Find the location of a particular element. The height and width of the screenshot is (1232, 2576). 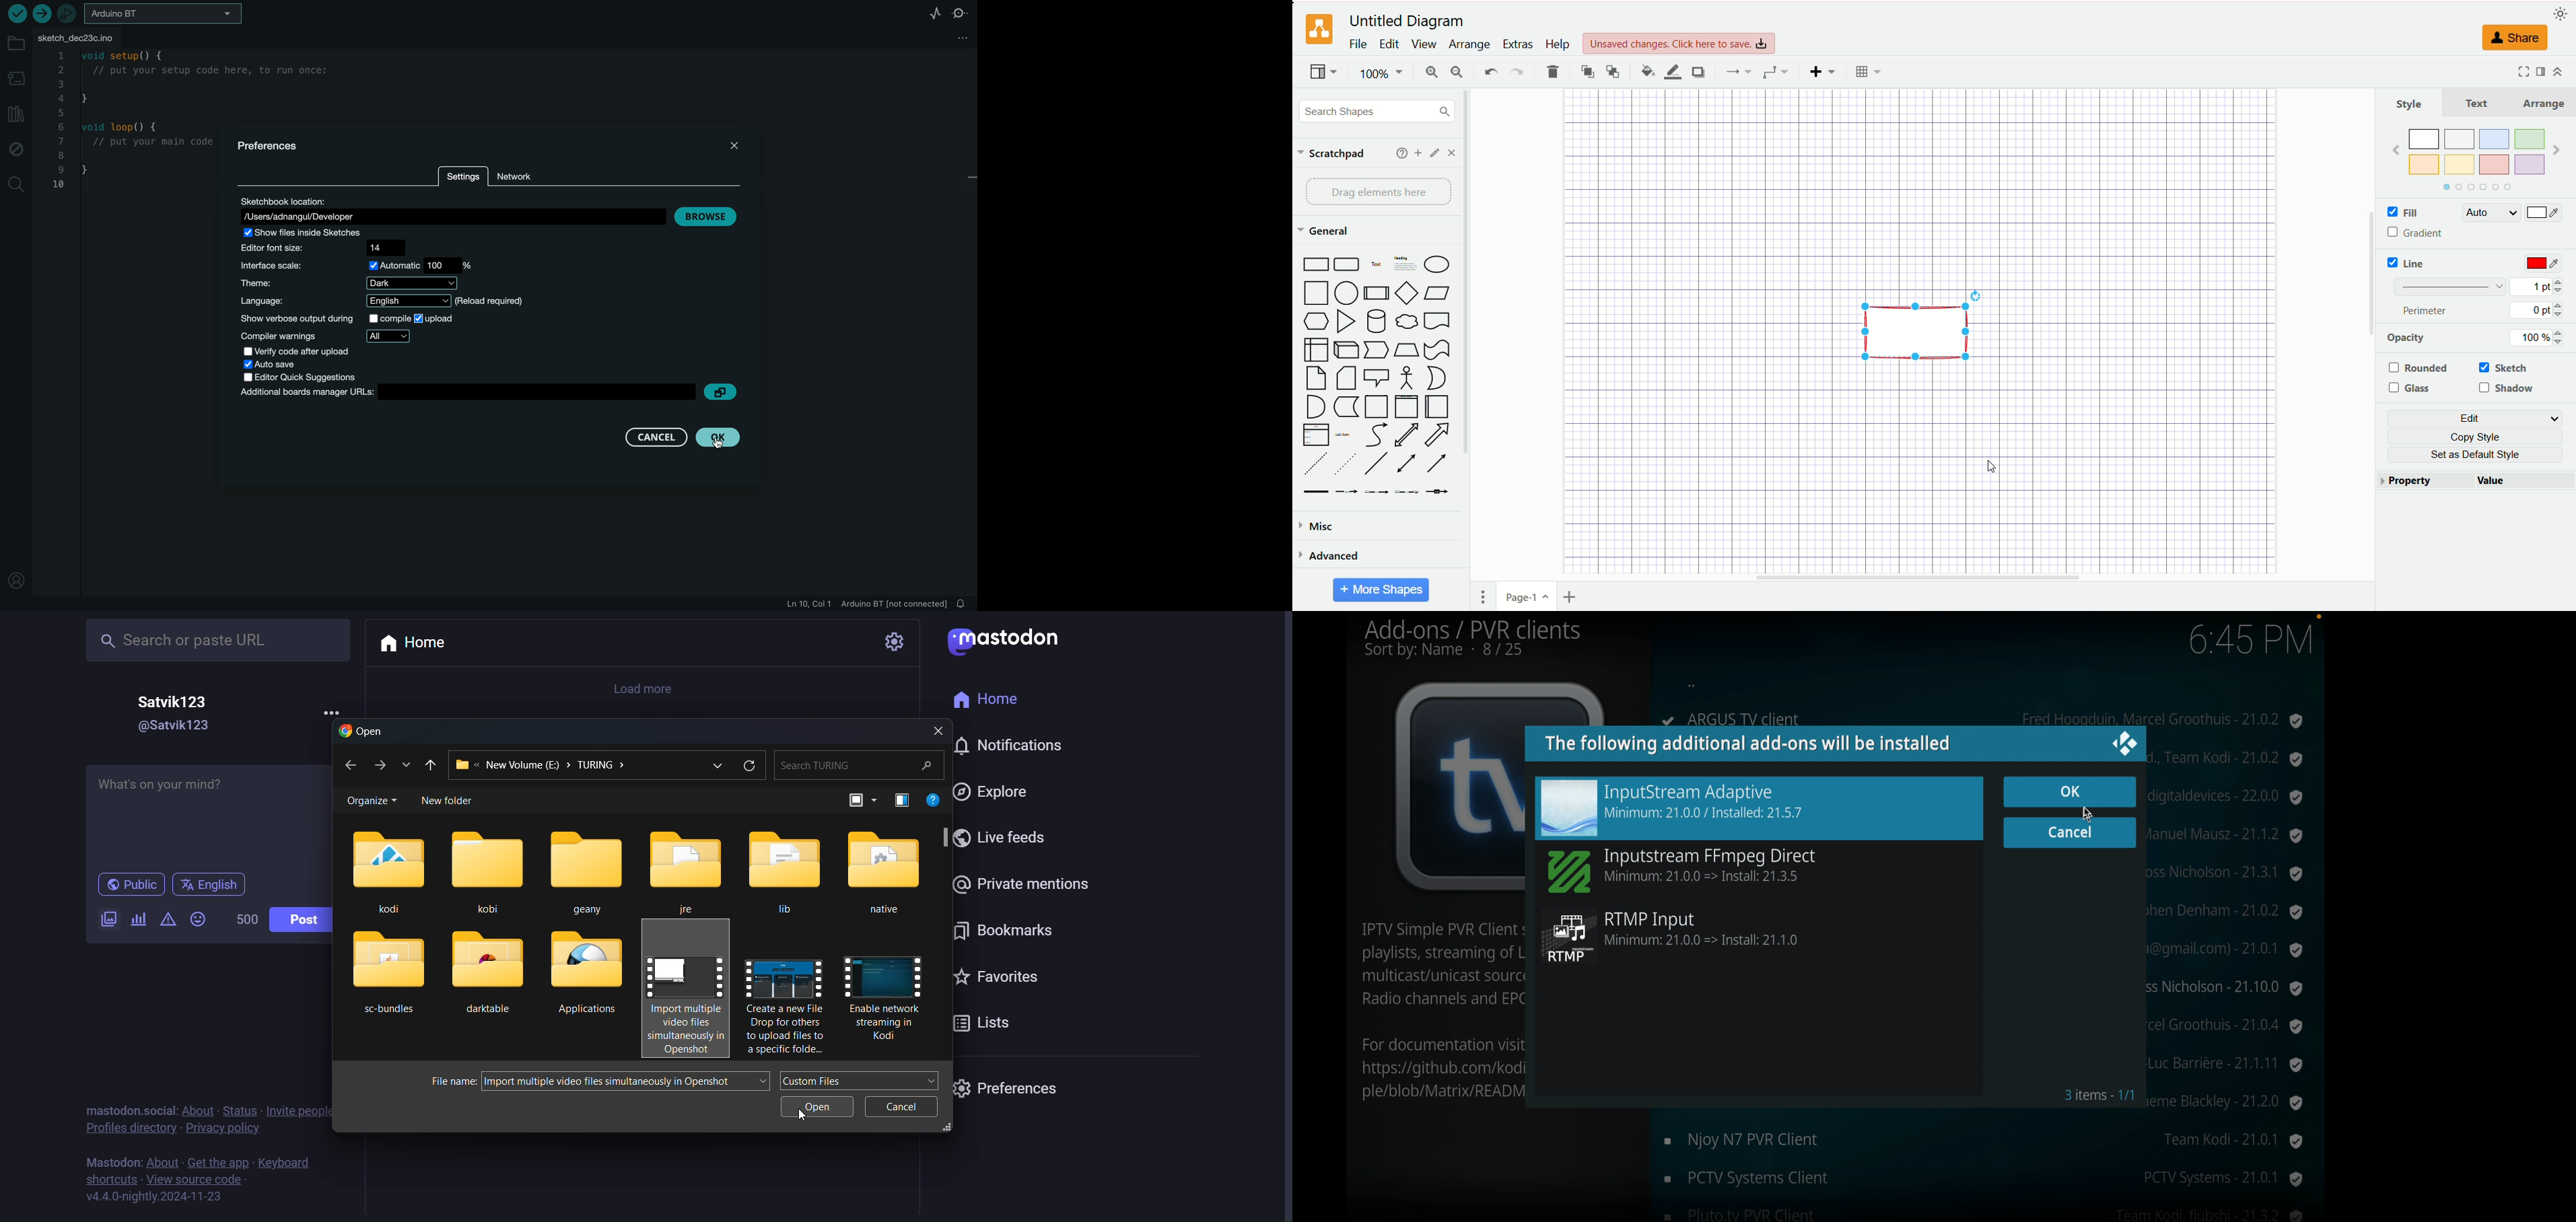

rtmp input is located at coordinates (1672, 935).